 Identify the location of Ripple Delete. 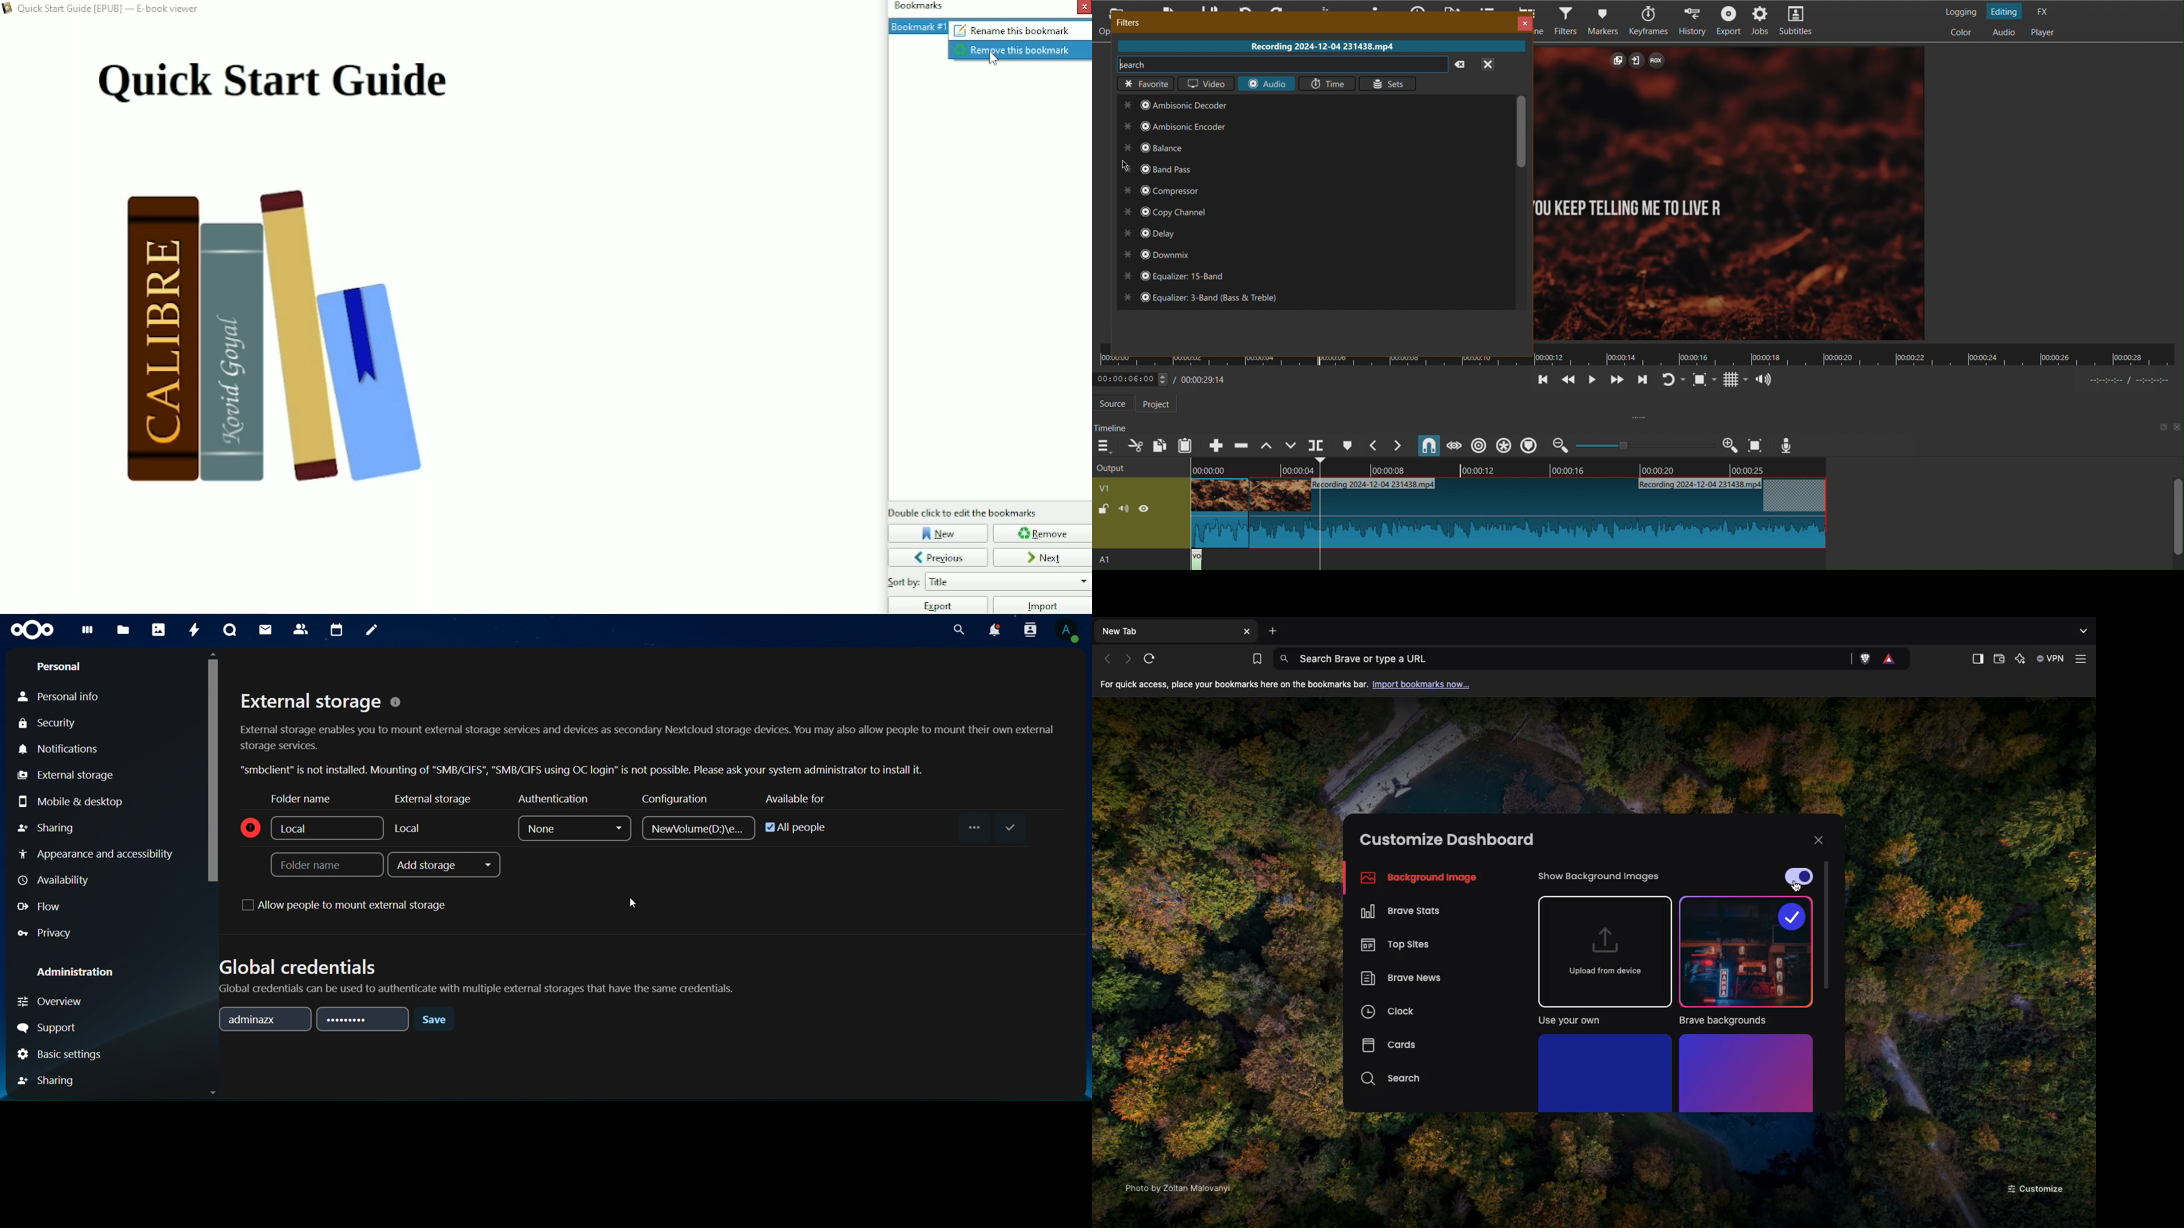
(1241, 446).